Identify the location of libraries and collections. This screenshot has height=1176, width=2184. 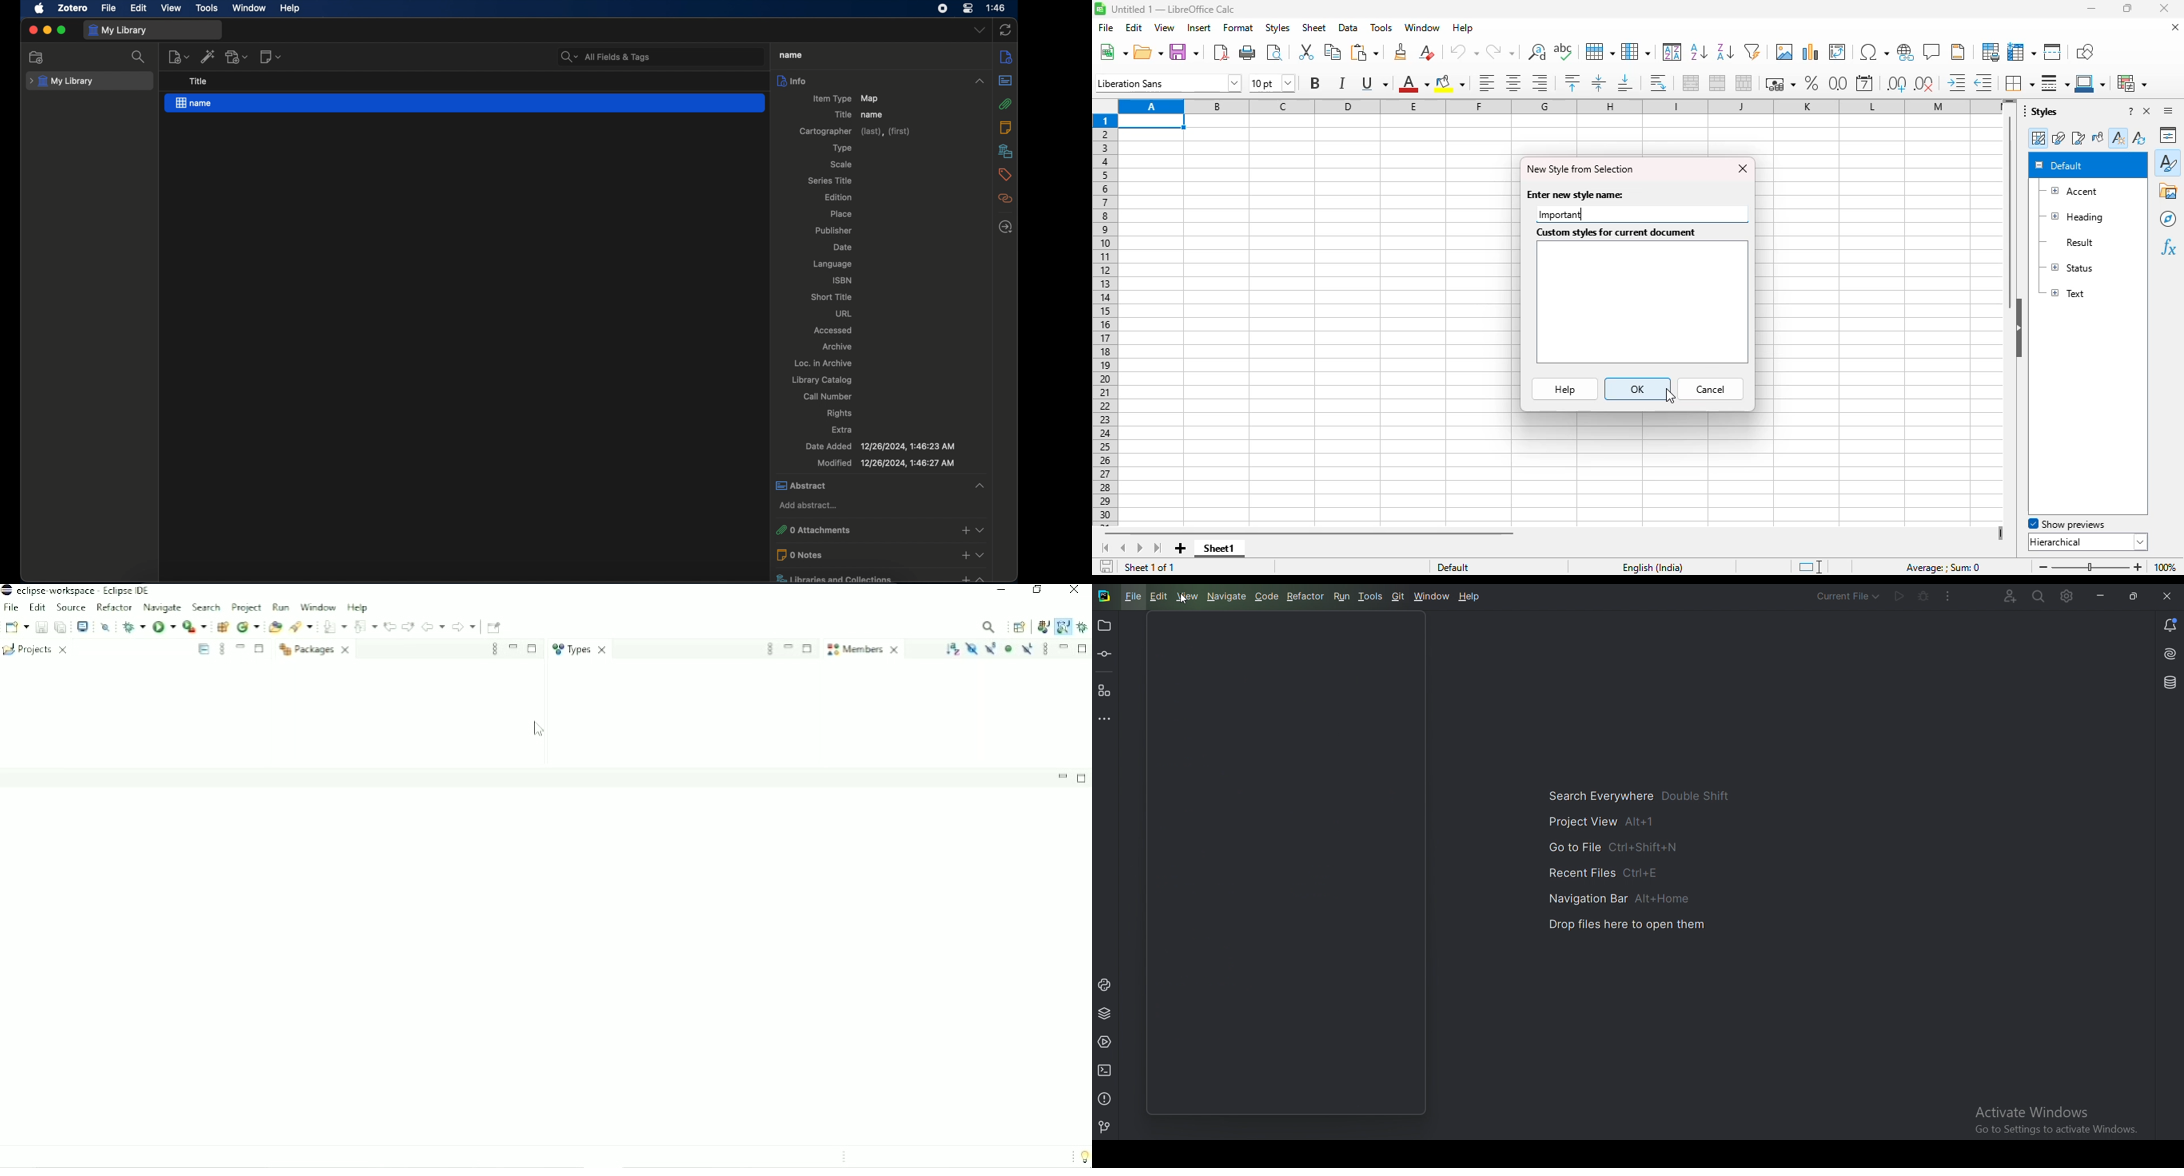
(857, 576).